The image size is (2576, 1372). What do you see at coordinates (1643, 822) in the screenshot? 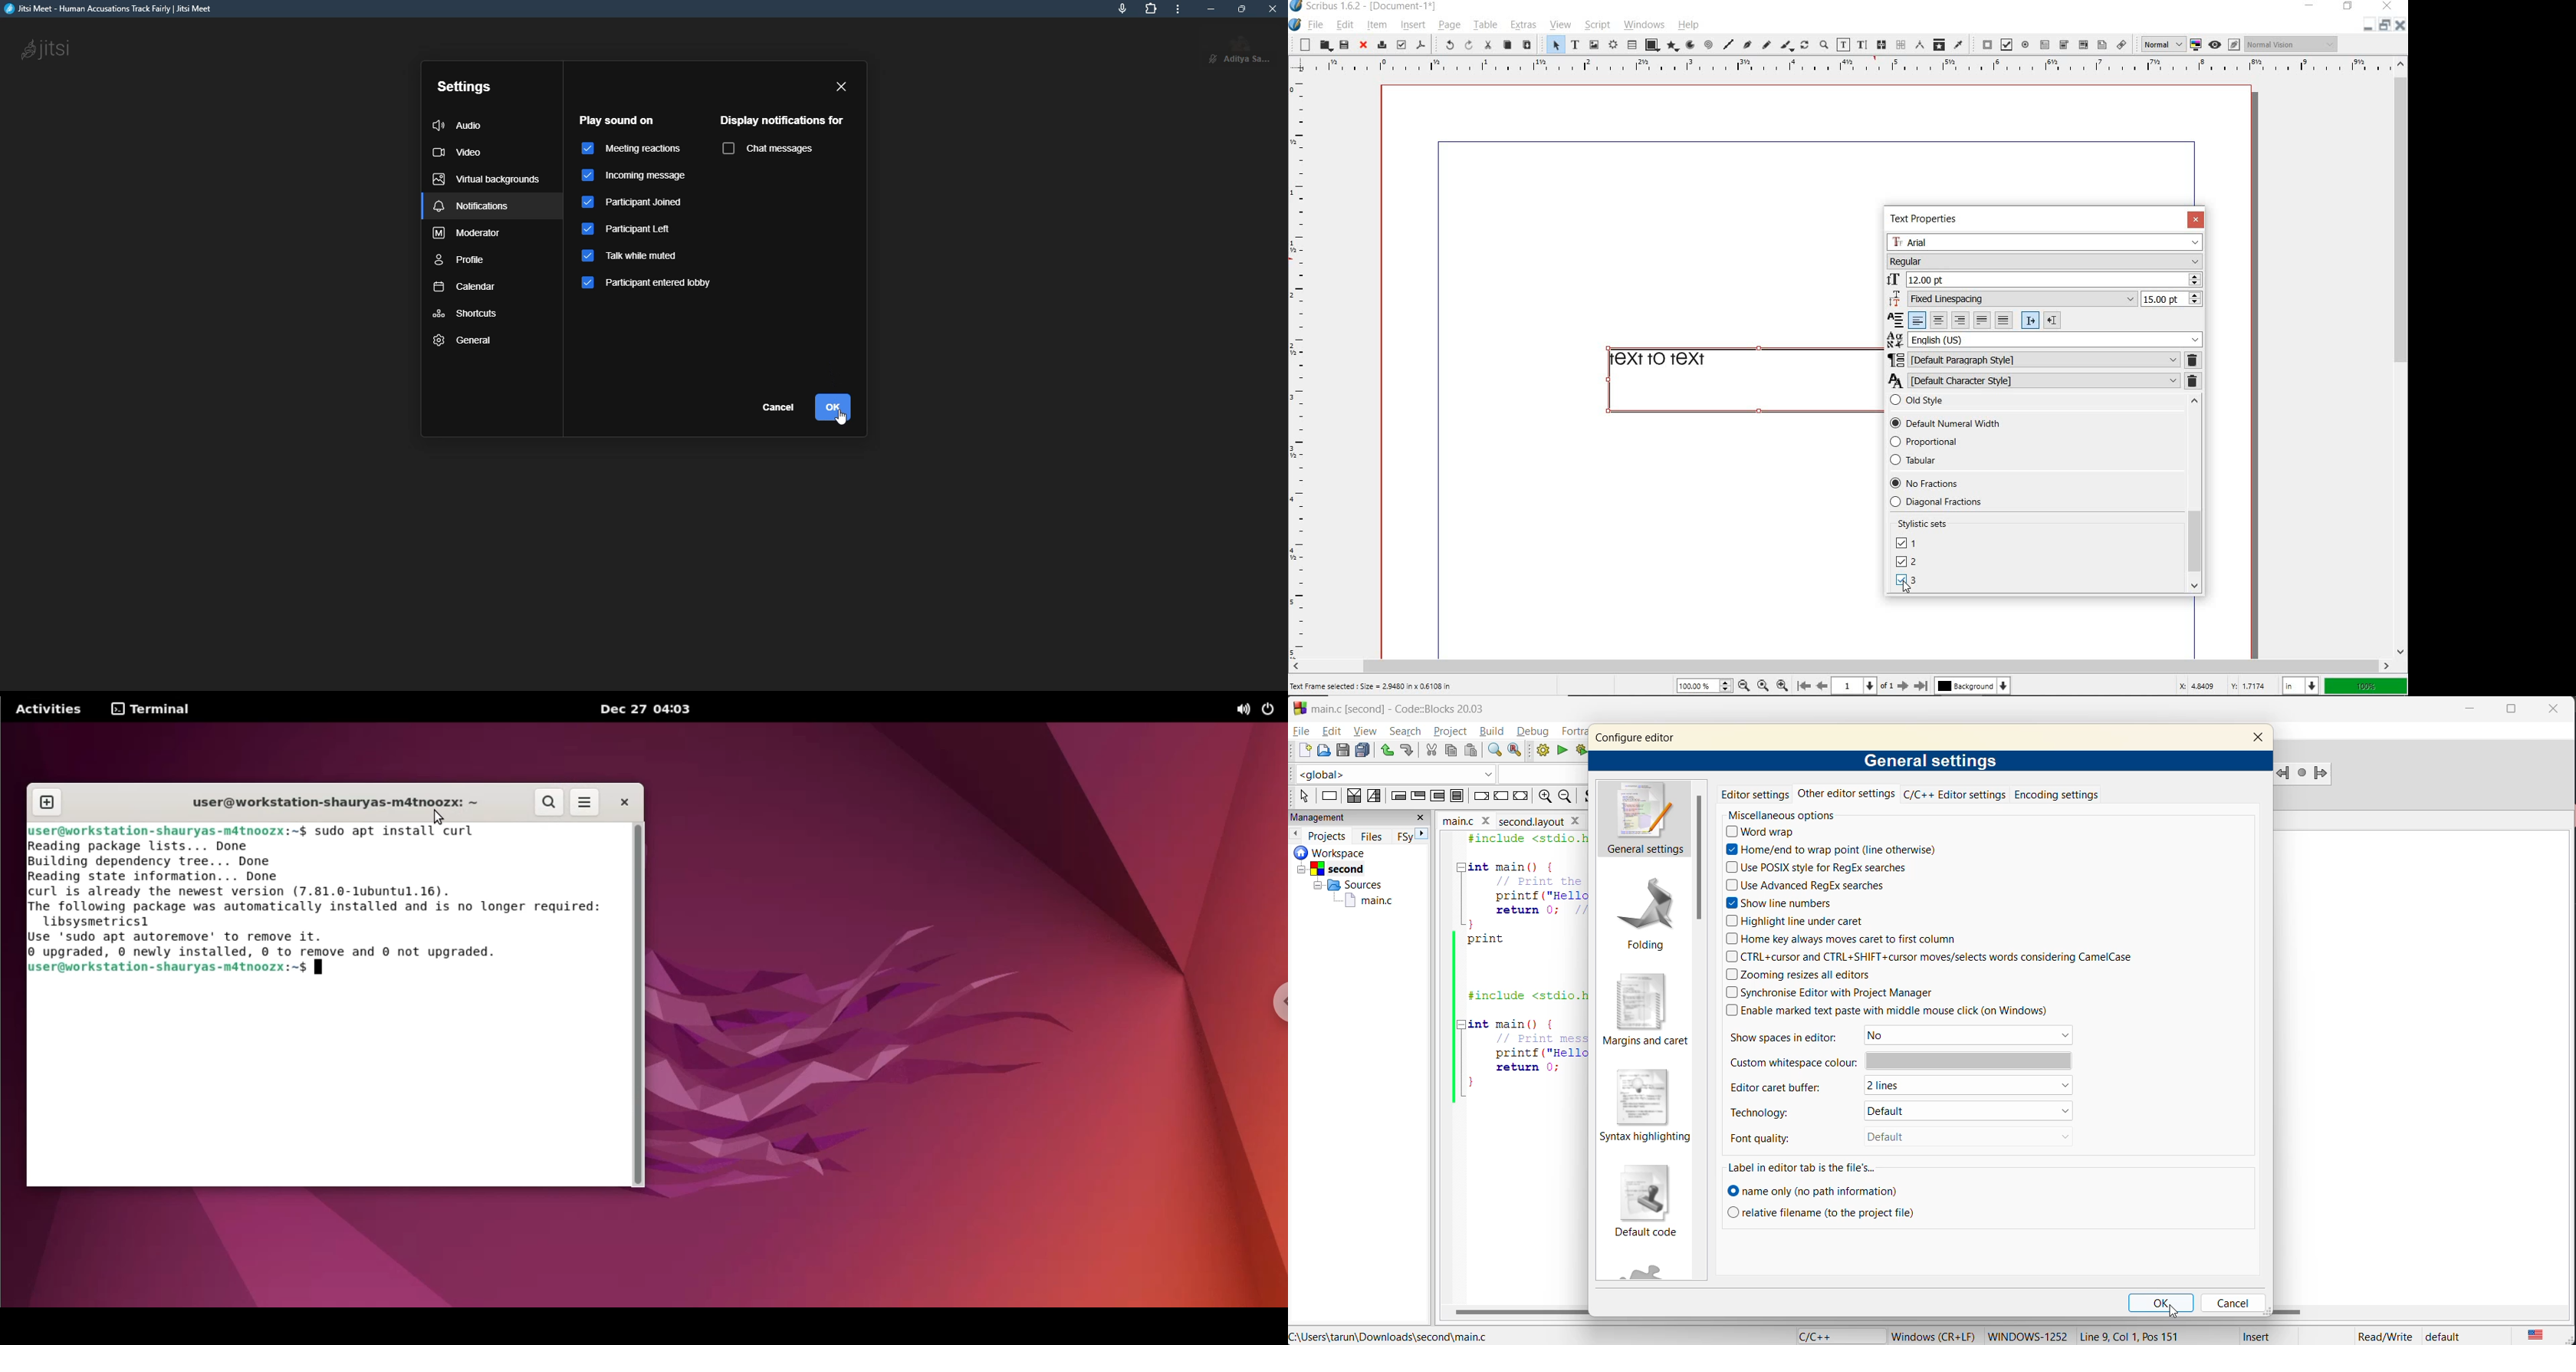
I see `general settings` at bounding box center [1643, 822].